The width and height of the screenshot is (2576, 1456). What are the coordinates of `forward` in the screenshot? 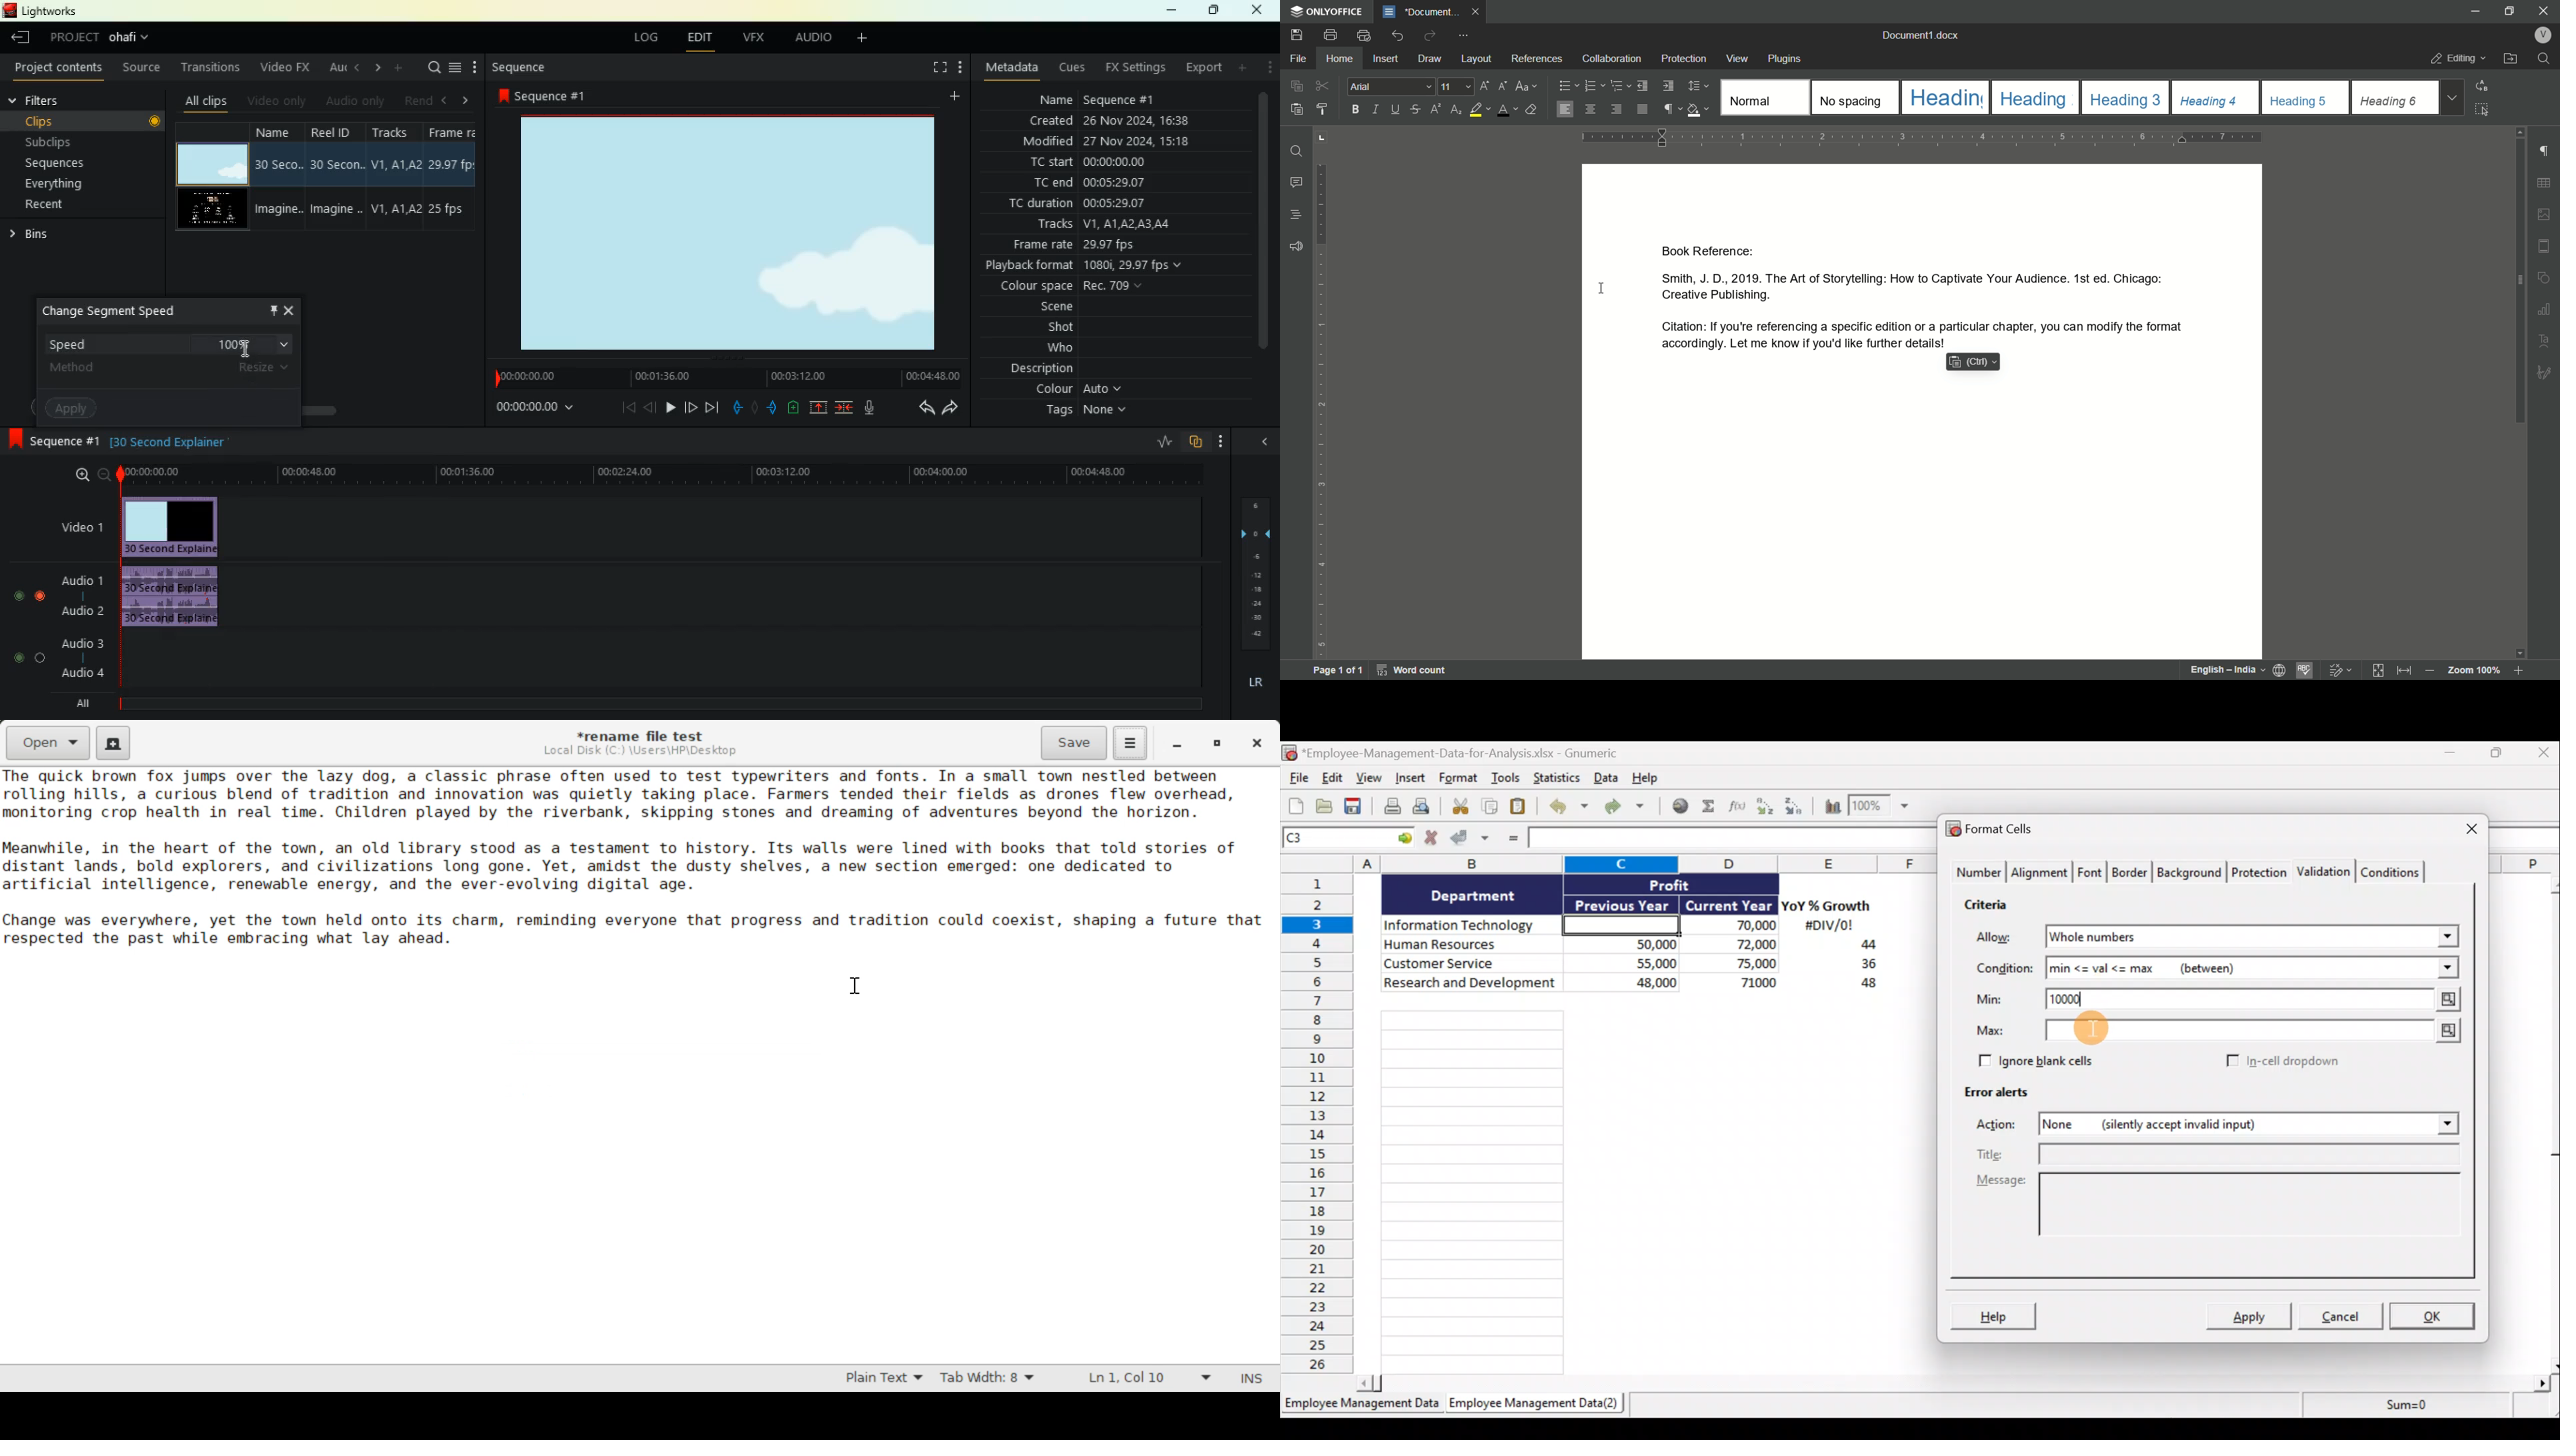 It's located at (954, 407).